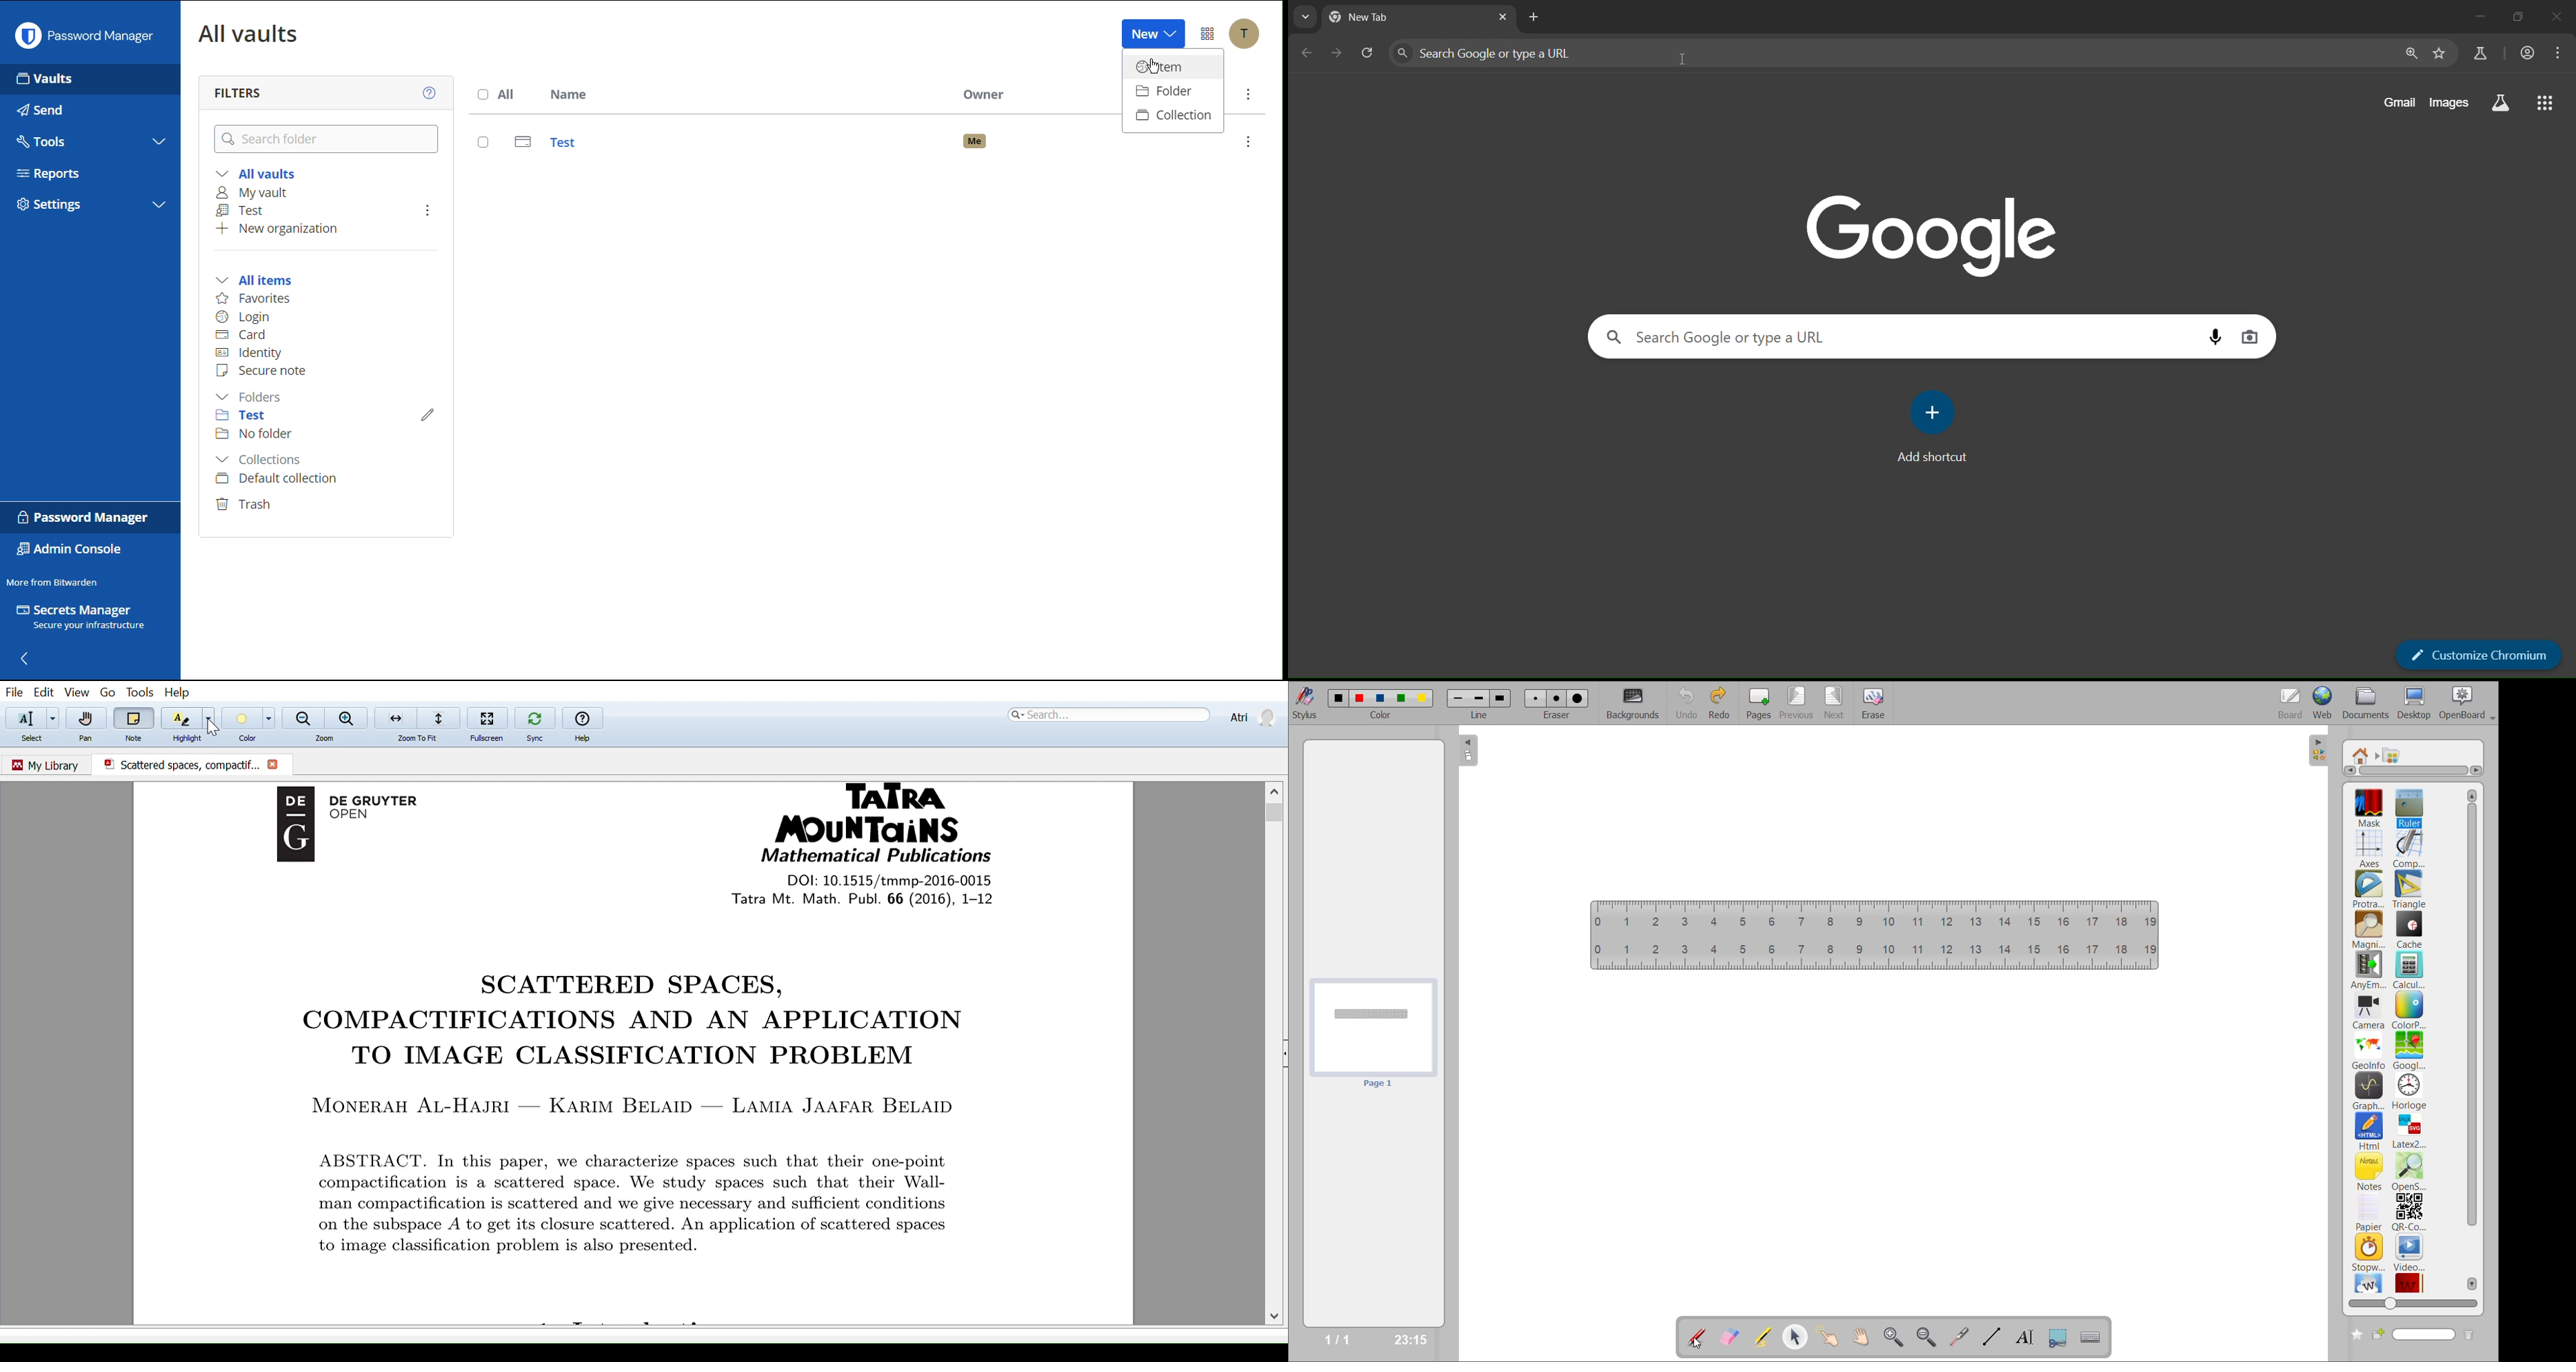 The image size is (2576, 1372). I want to click on Go to my library, so click(47, 763).